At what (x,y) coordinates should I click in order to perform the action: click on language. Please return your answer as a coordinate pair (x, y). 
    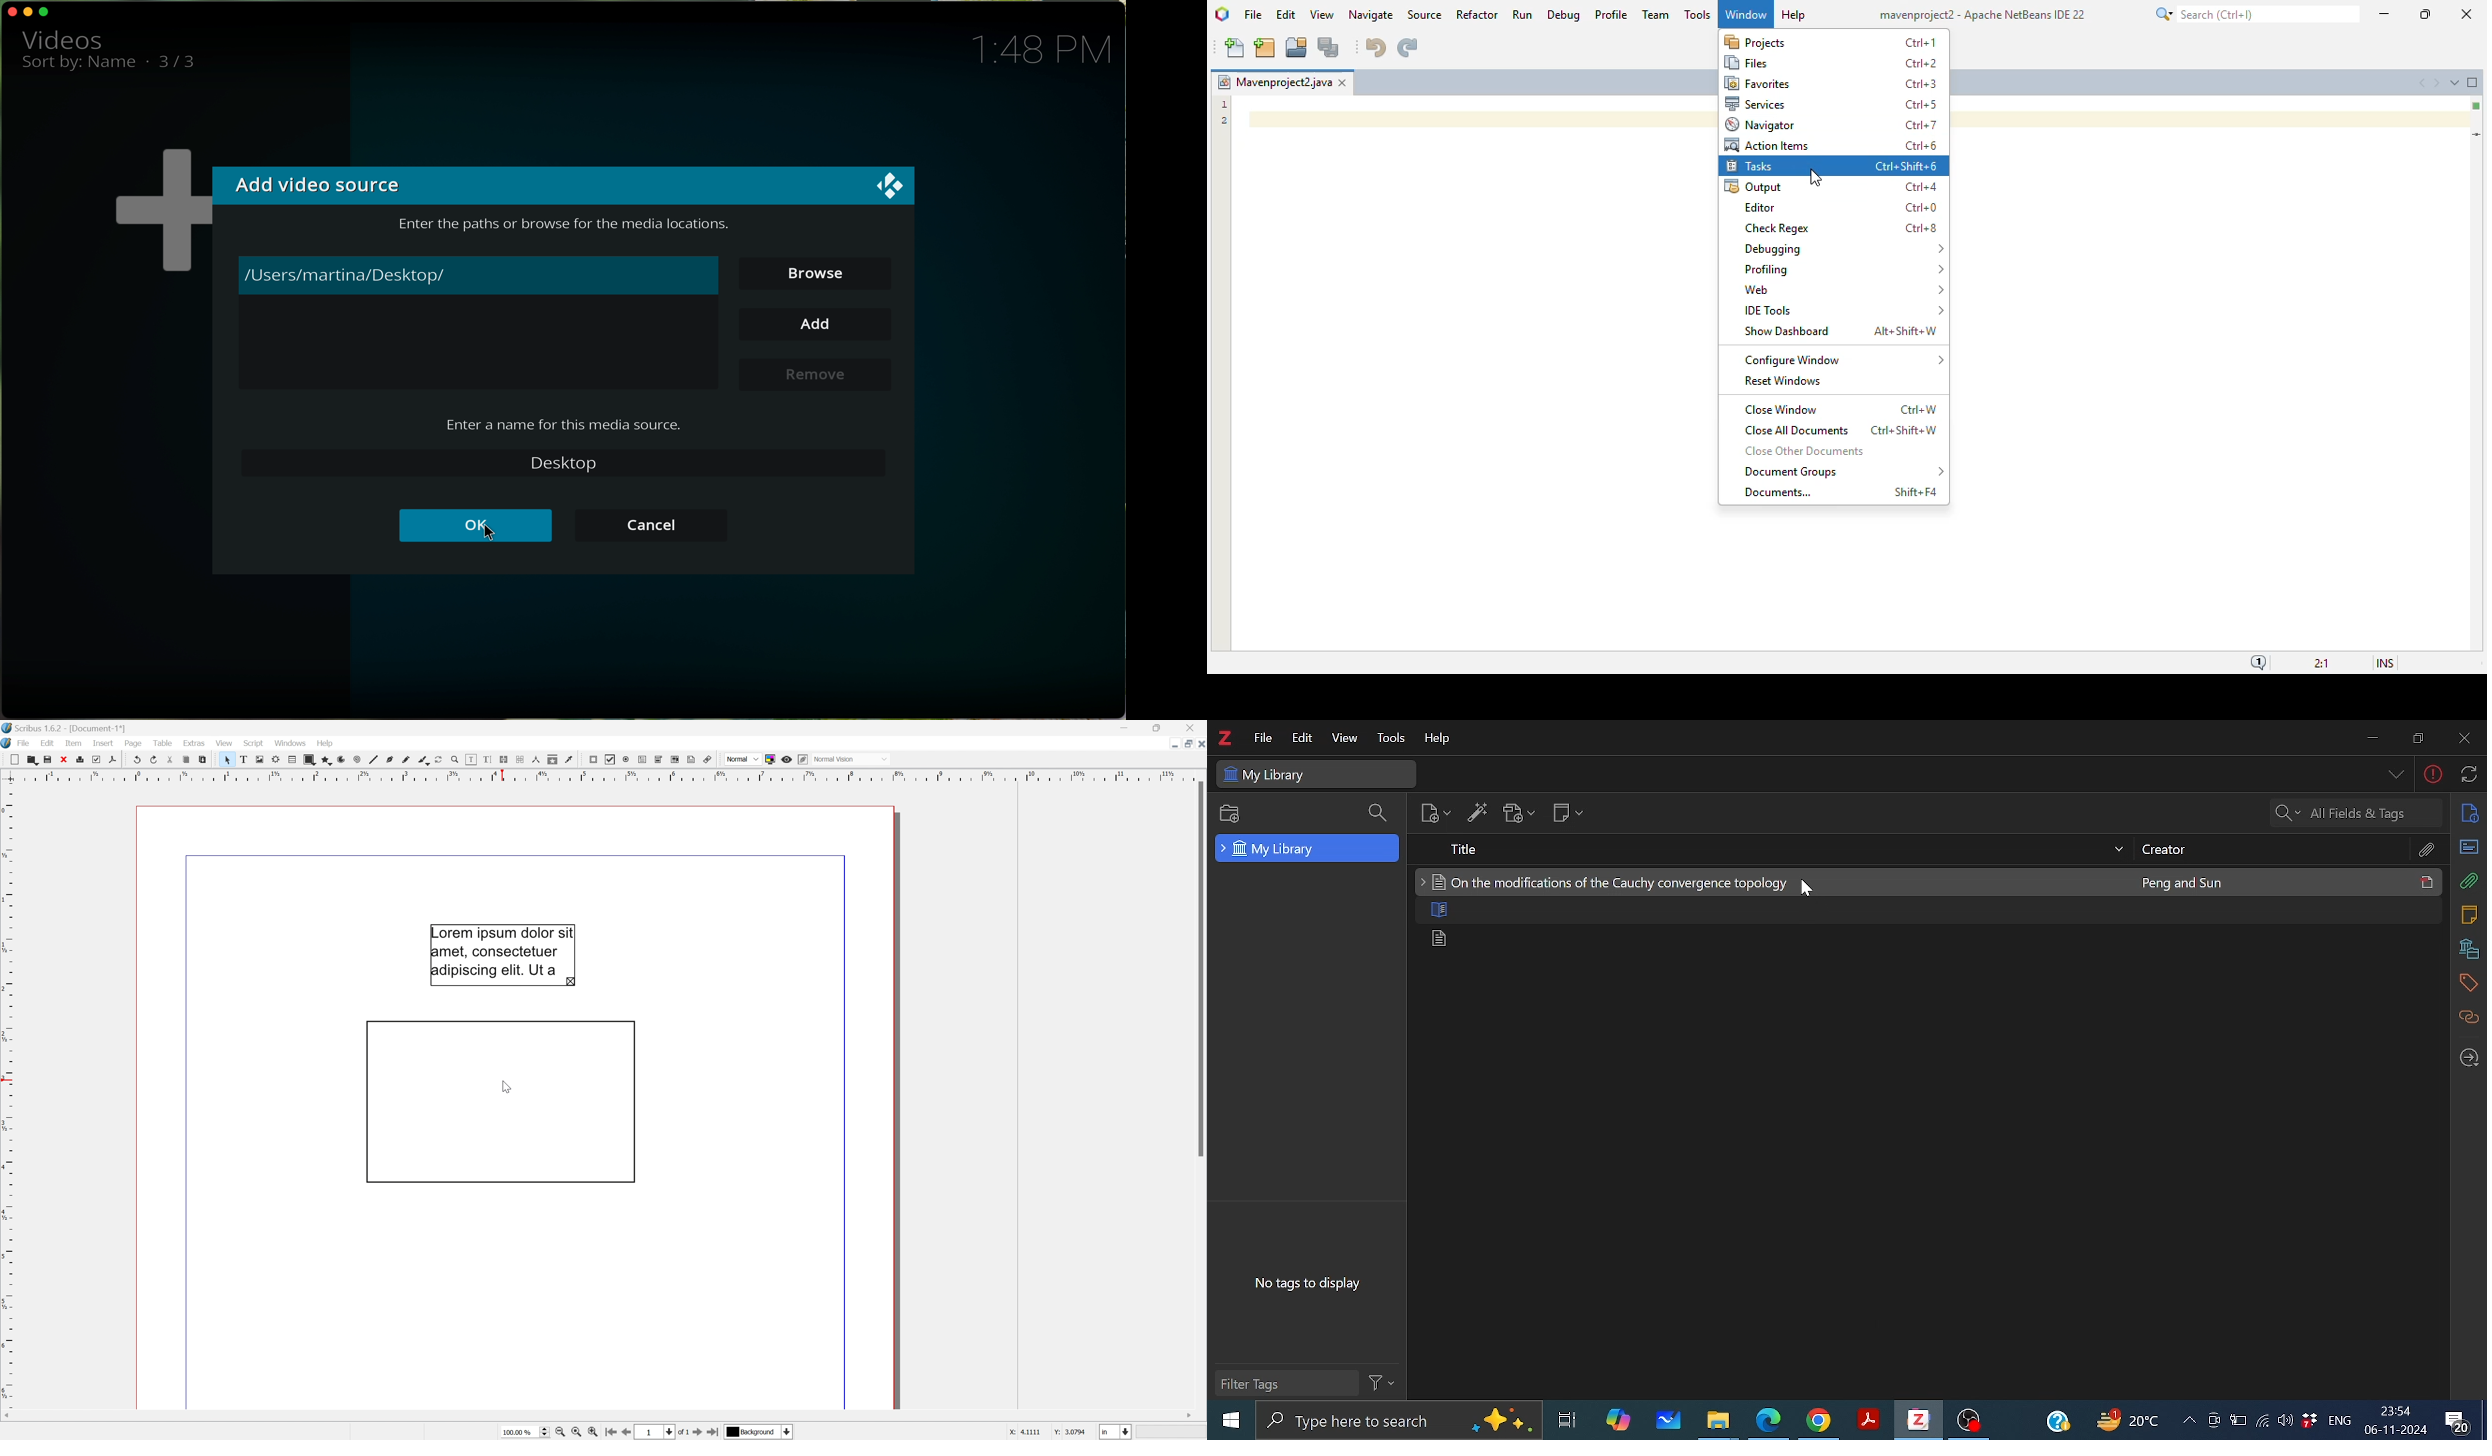
    Looking at the image, I should click on (2337, 1419).